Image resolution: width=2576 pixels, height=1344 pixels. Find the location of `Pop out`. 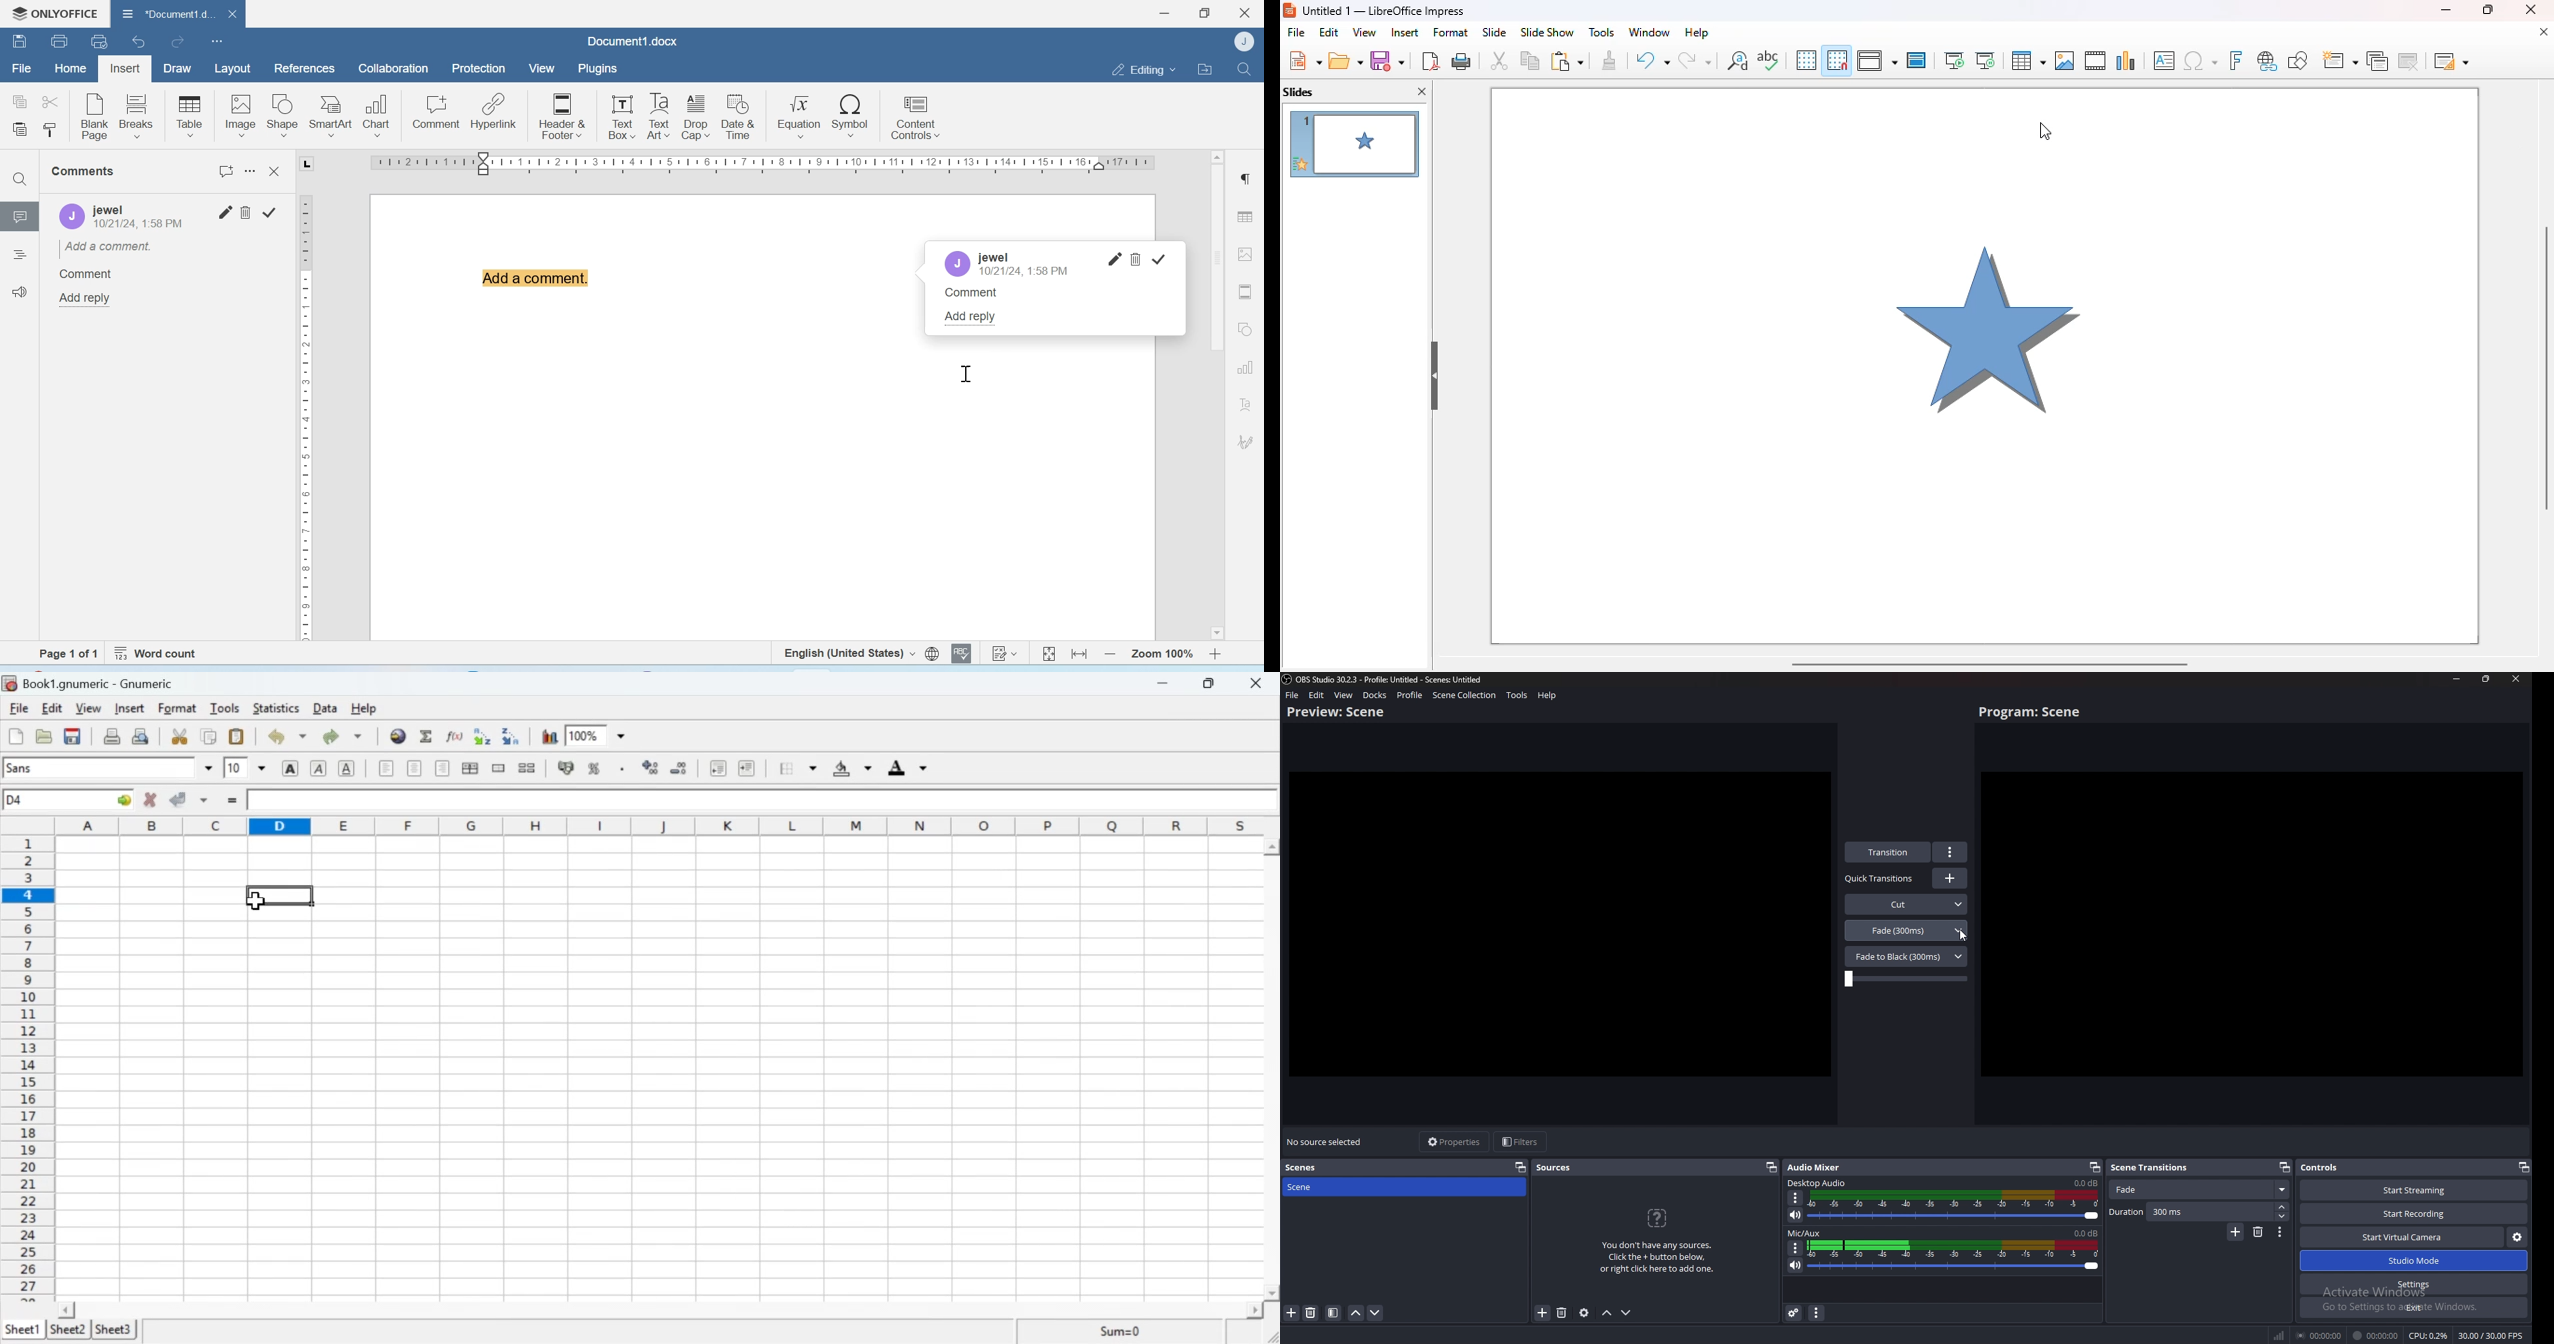

Pop out is located at coordinates (2095, 1168).